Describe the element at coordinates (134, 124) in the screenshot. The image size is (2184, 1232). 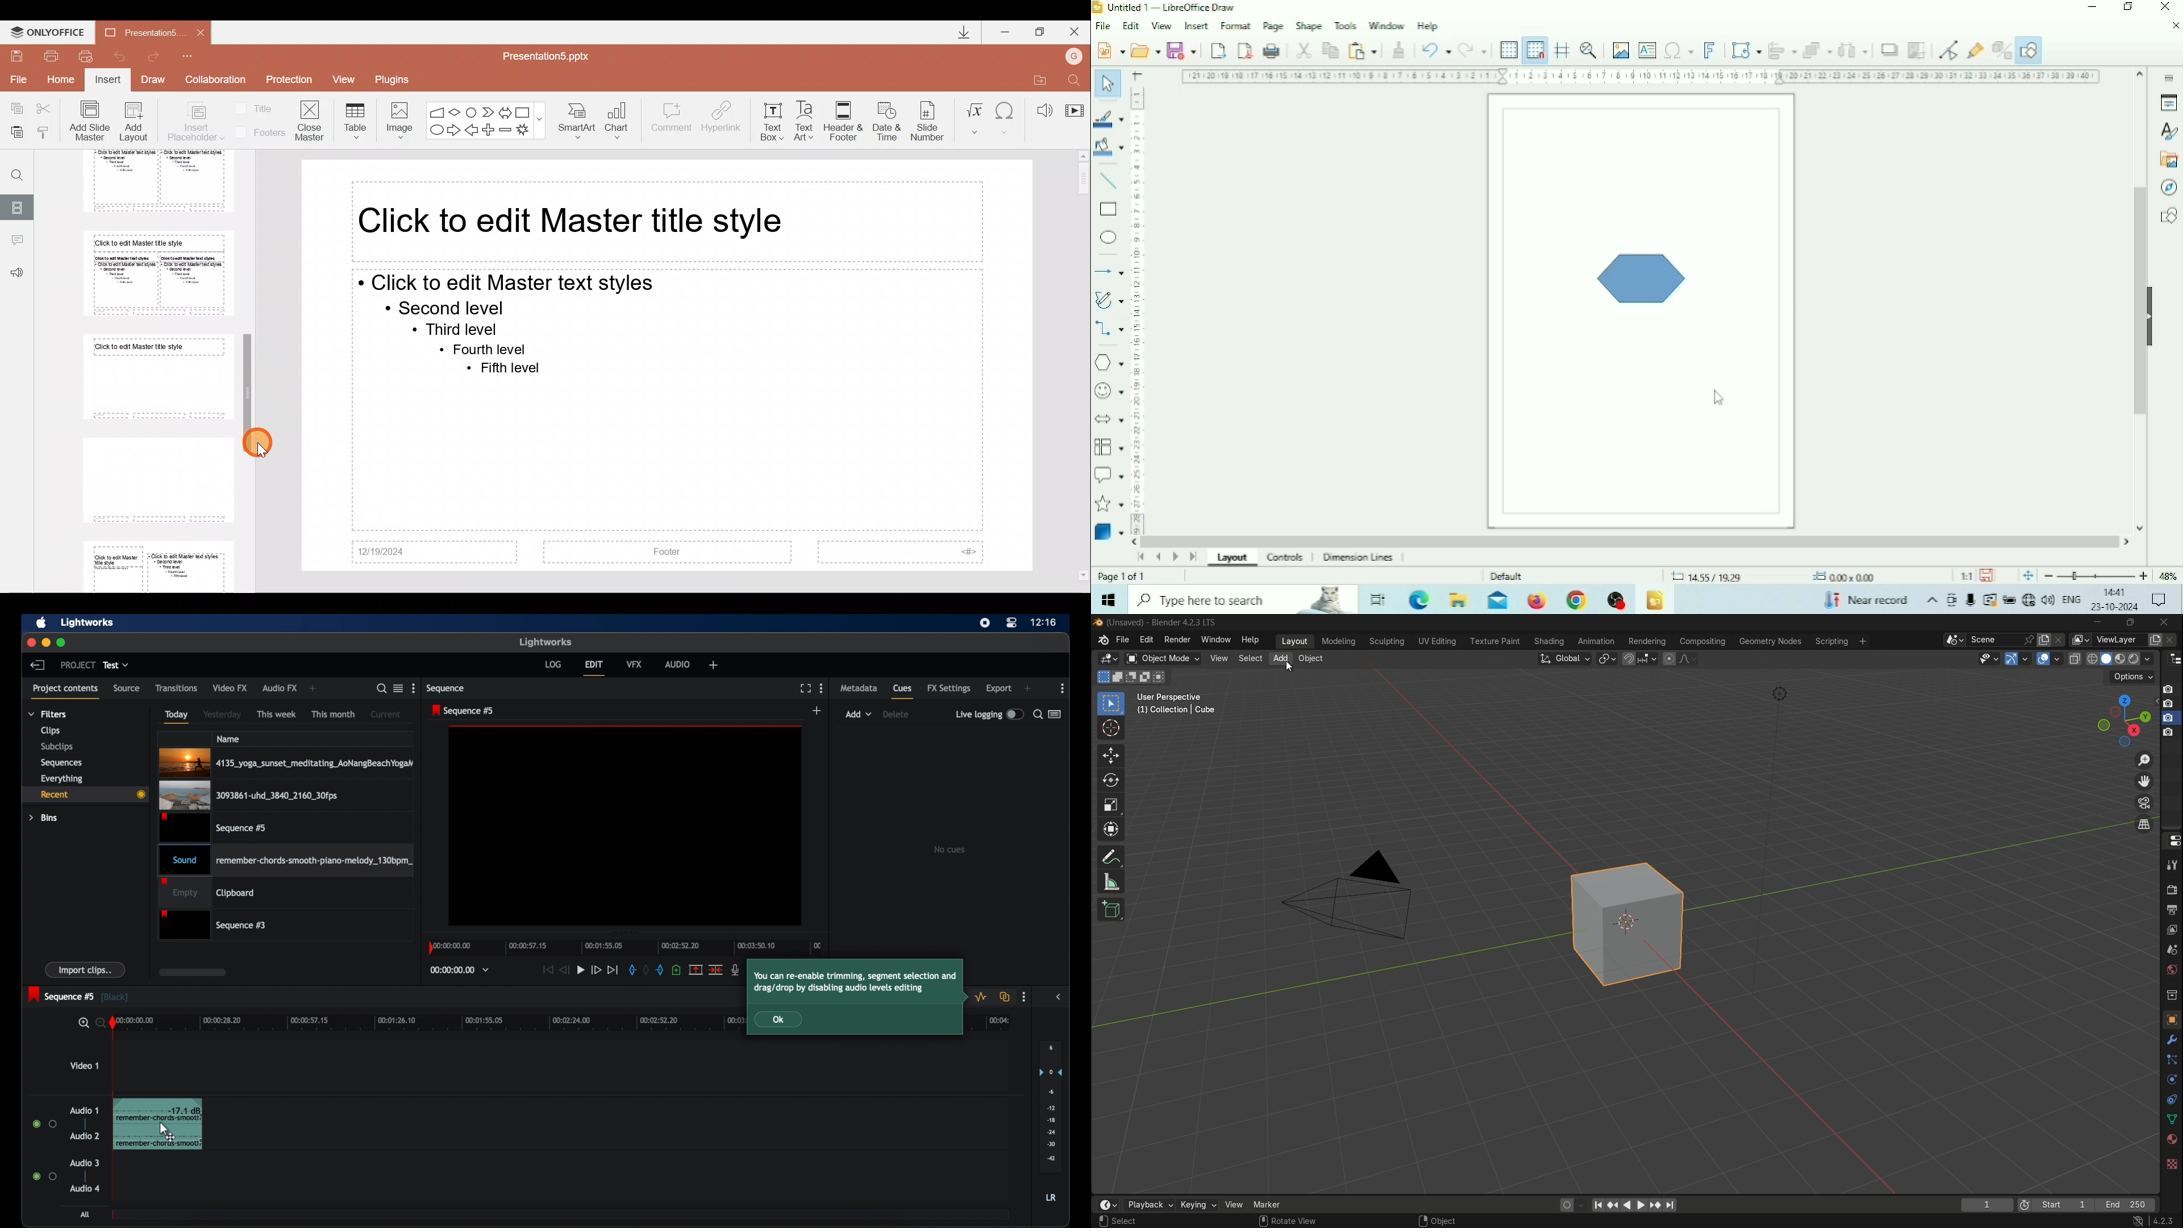
I see `Add layout` at that location.